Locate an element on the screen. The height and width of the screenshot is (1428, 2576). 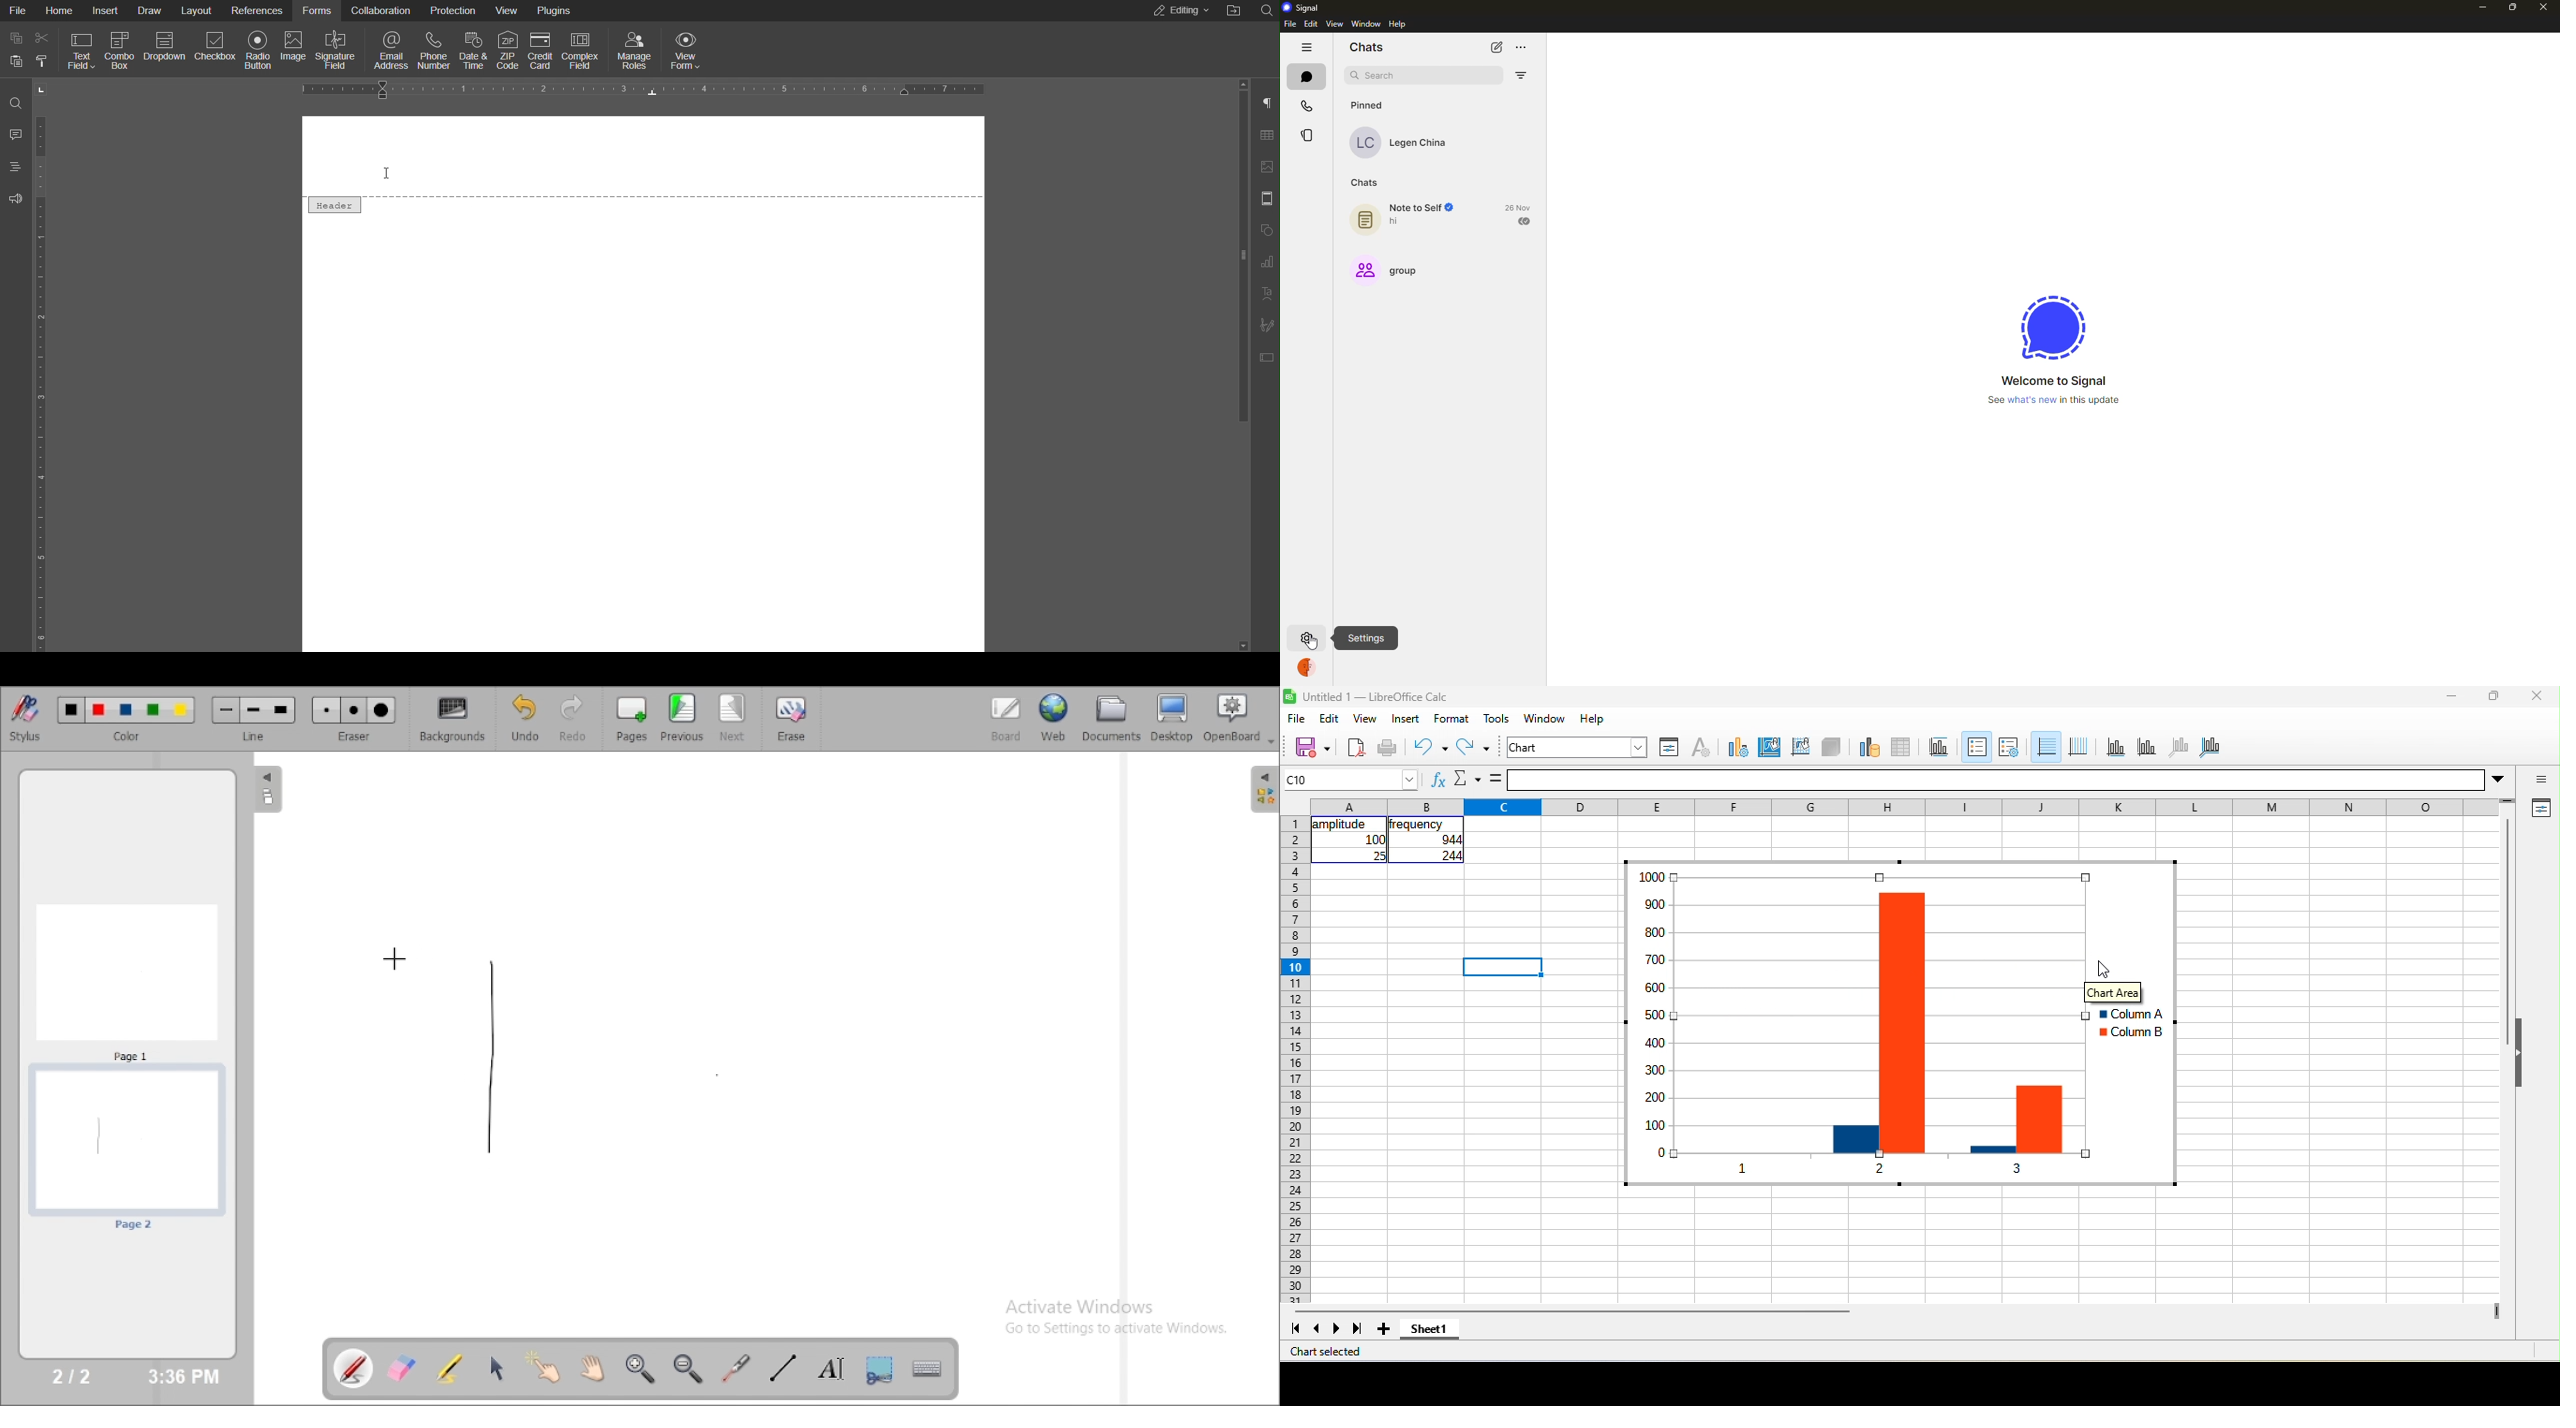
Dropdown  is located at coordinates (165, 49).